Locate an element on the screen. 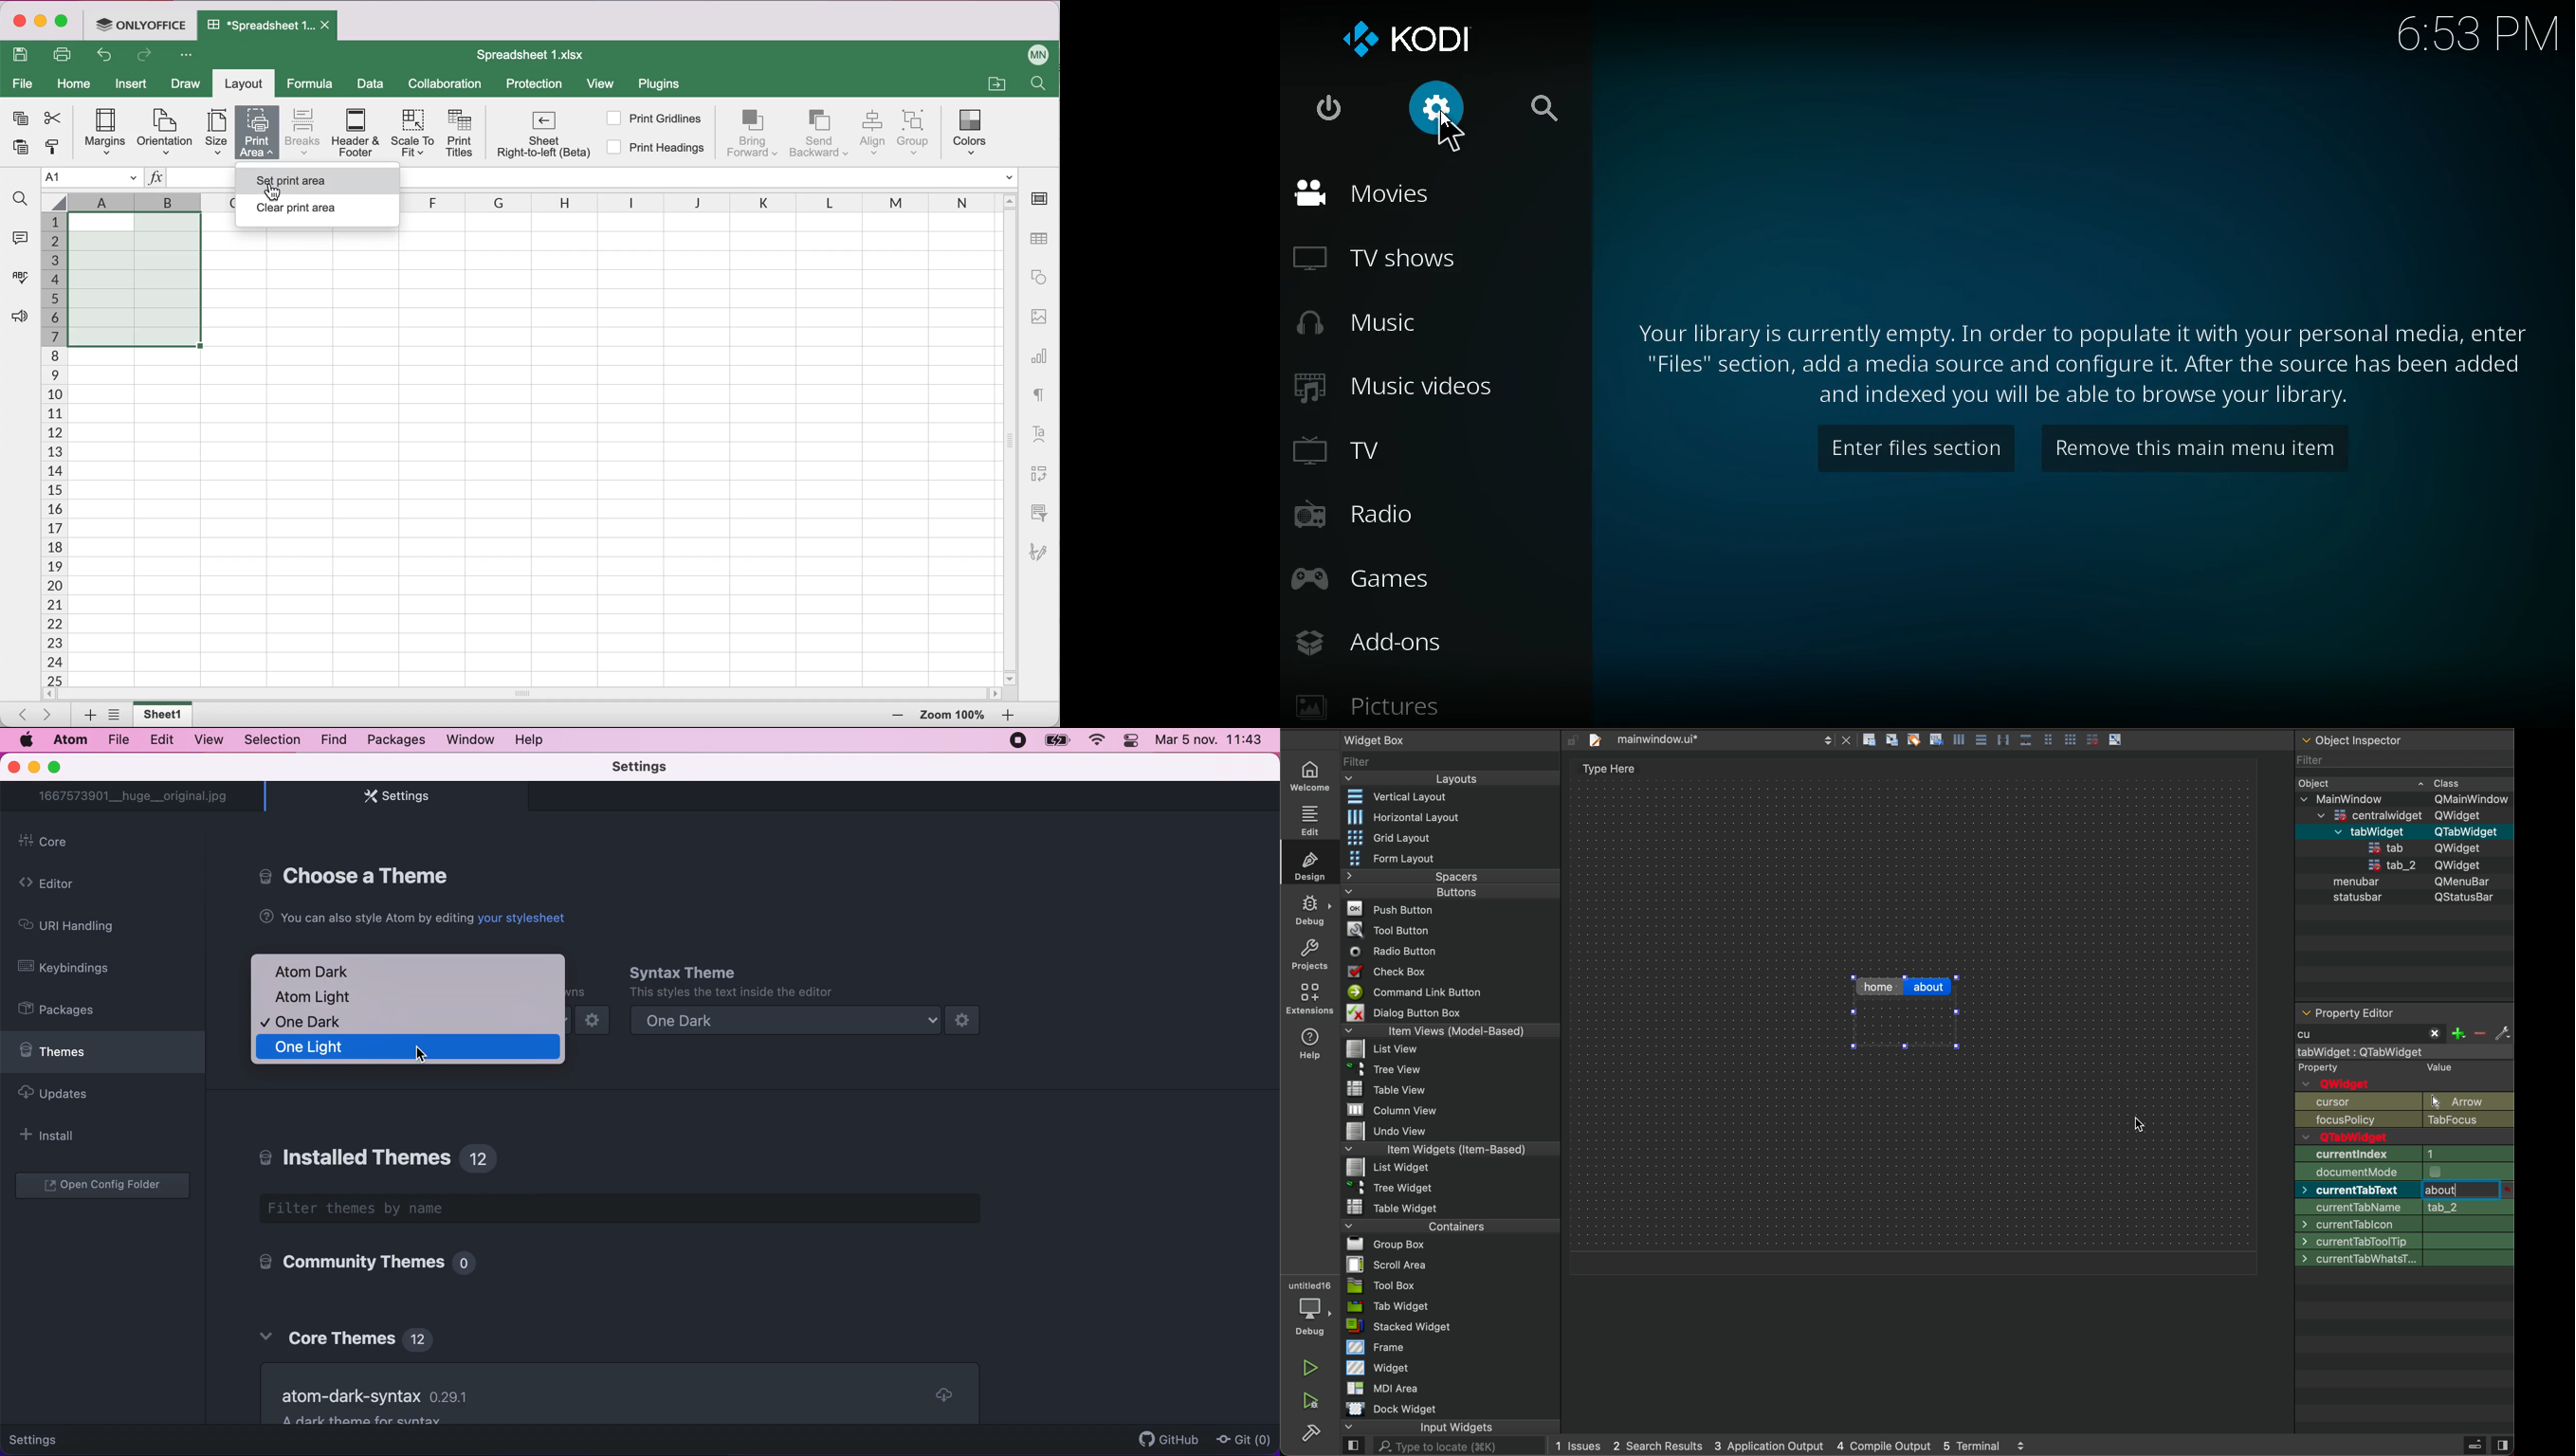  Table View is located at coordinates (1375, 1086).